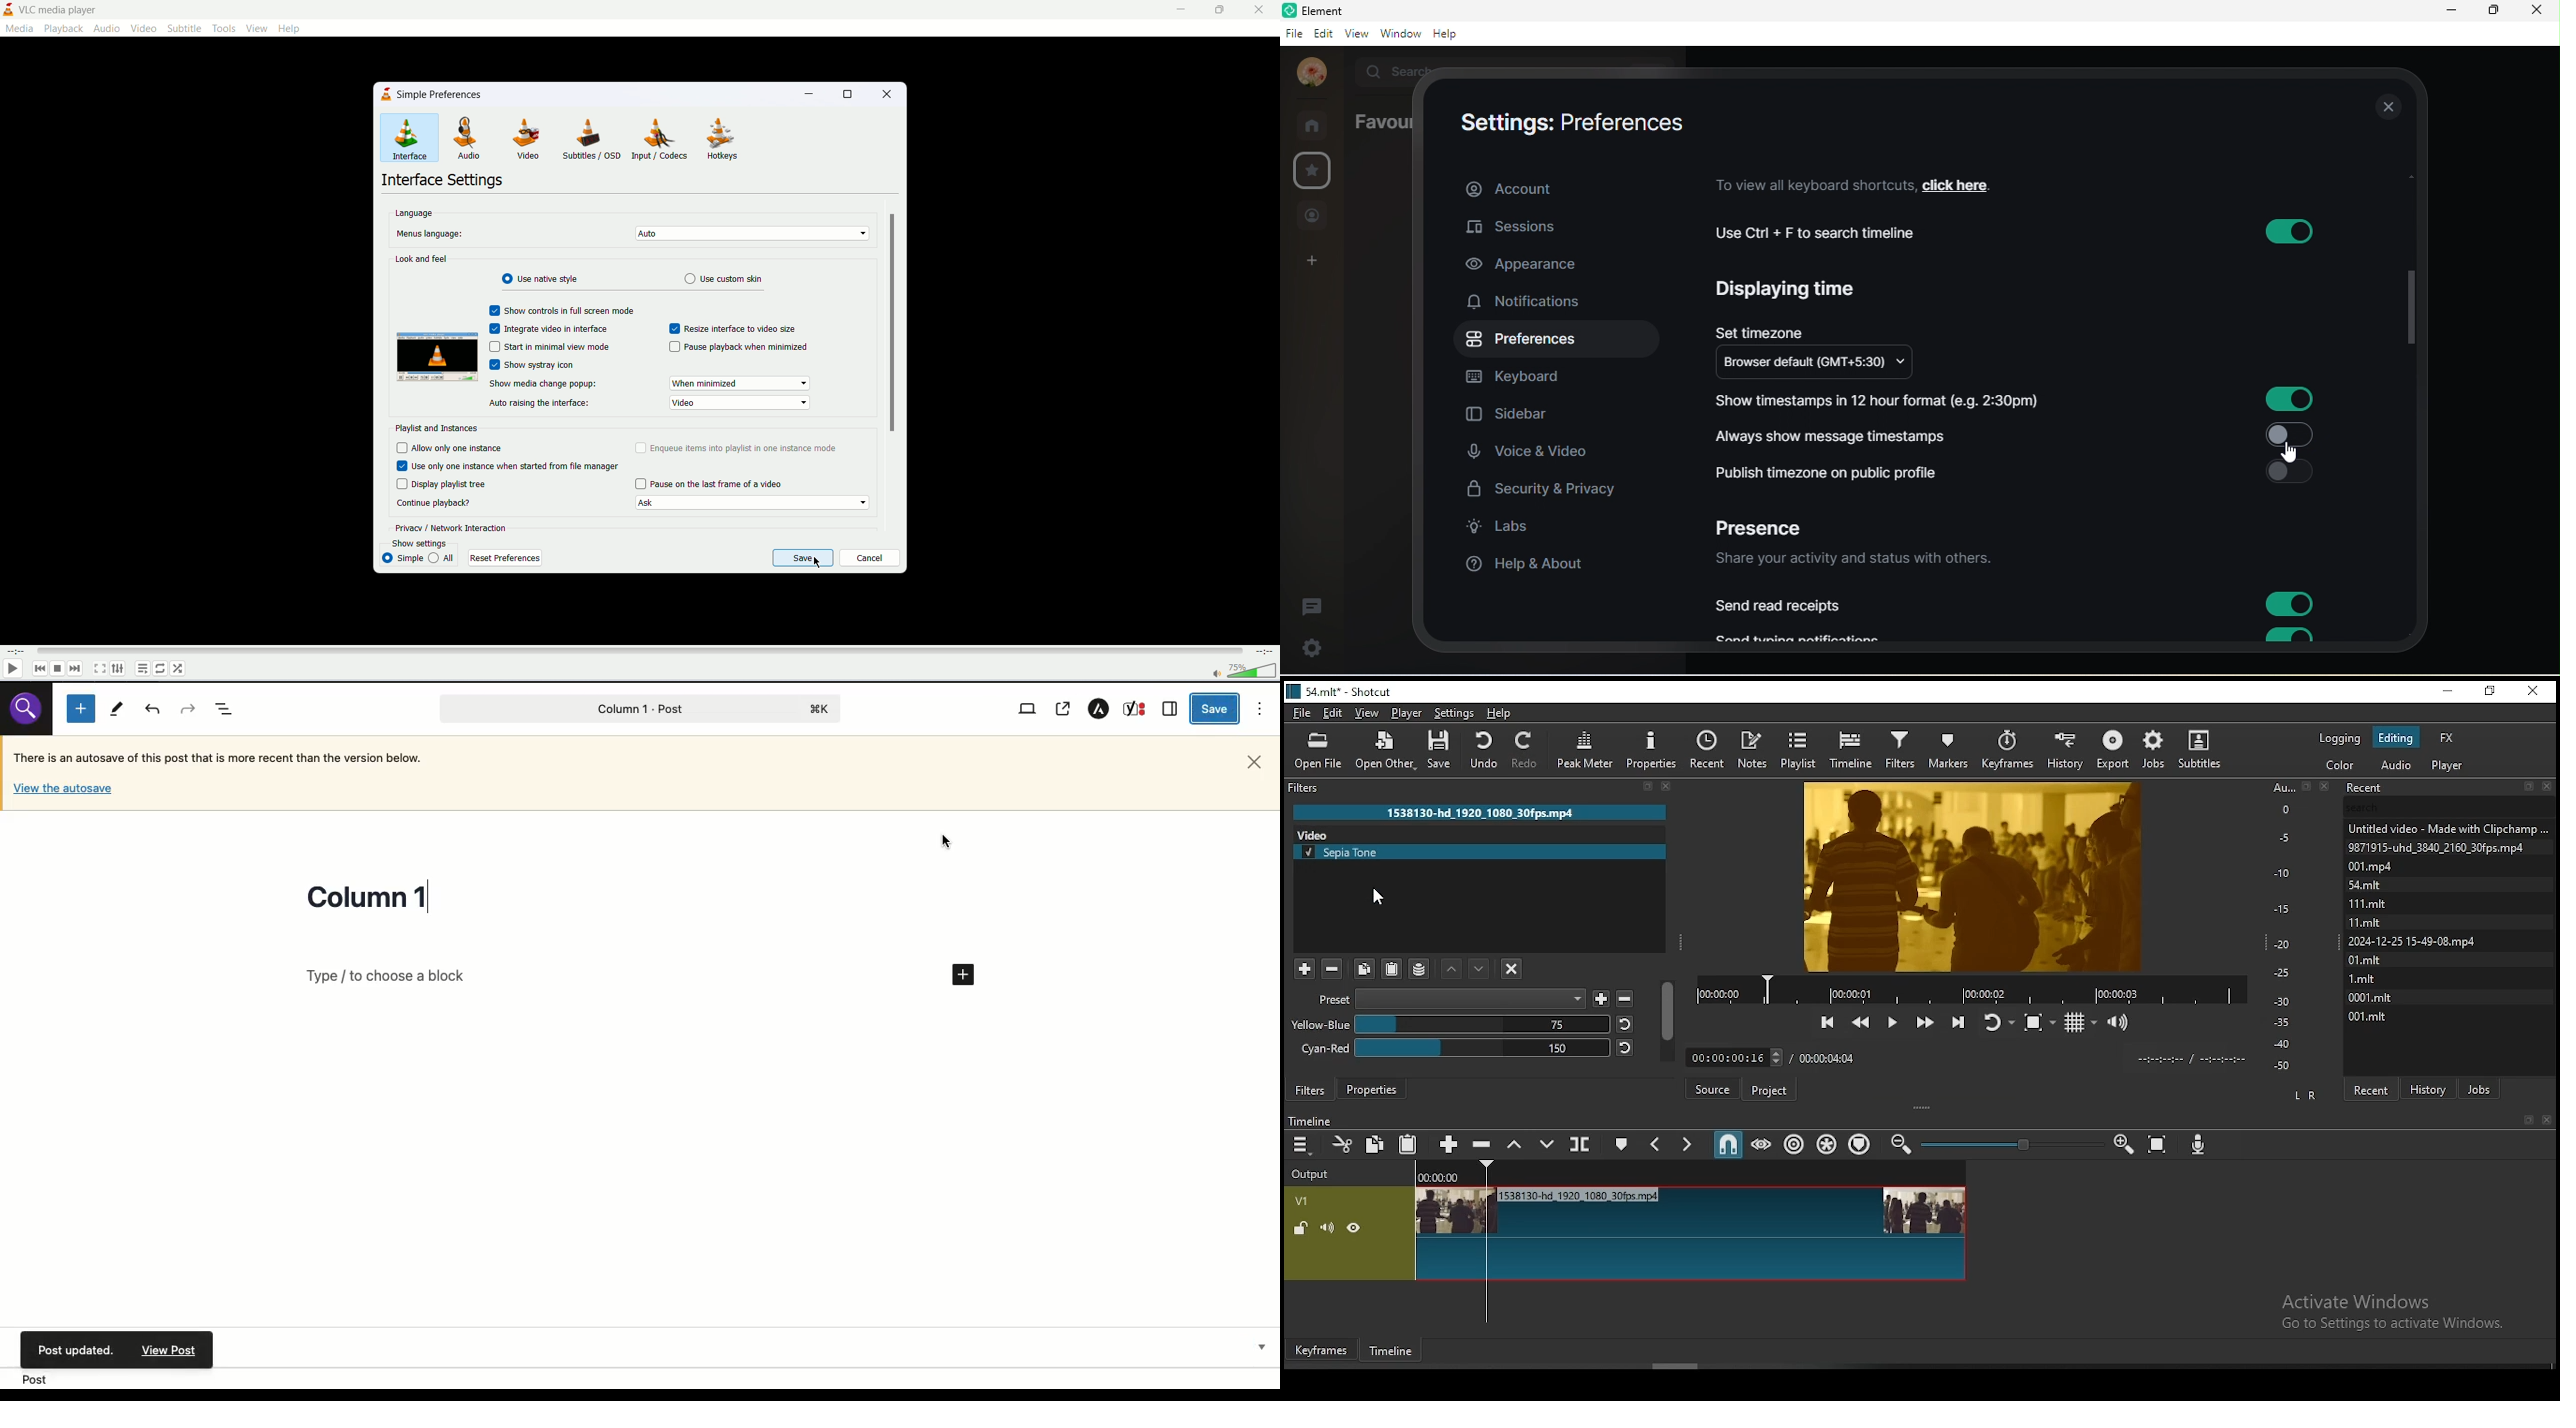 Image resolution: width=2576 pixels, height=1428 pixels. Describe the element at coordinates (547, 329) in the screenshot. I see `integrate video in interface` at that location.